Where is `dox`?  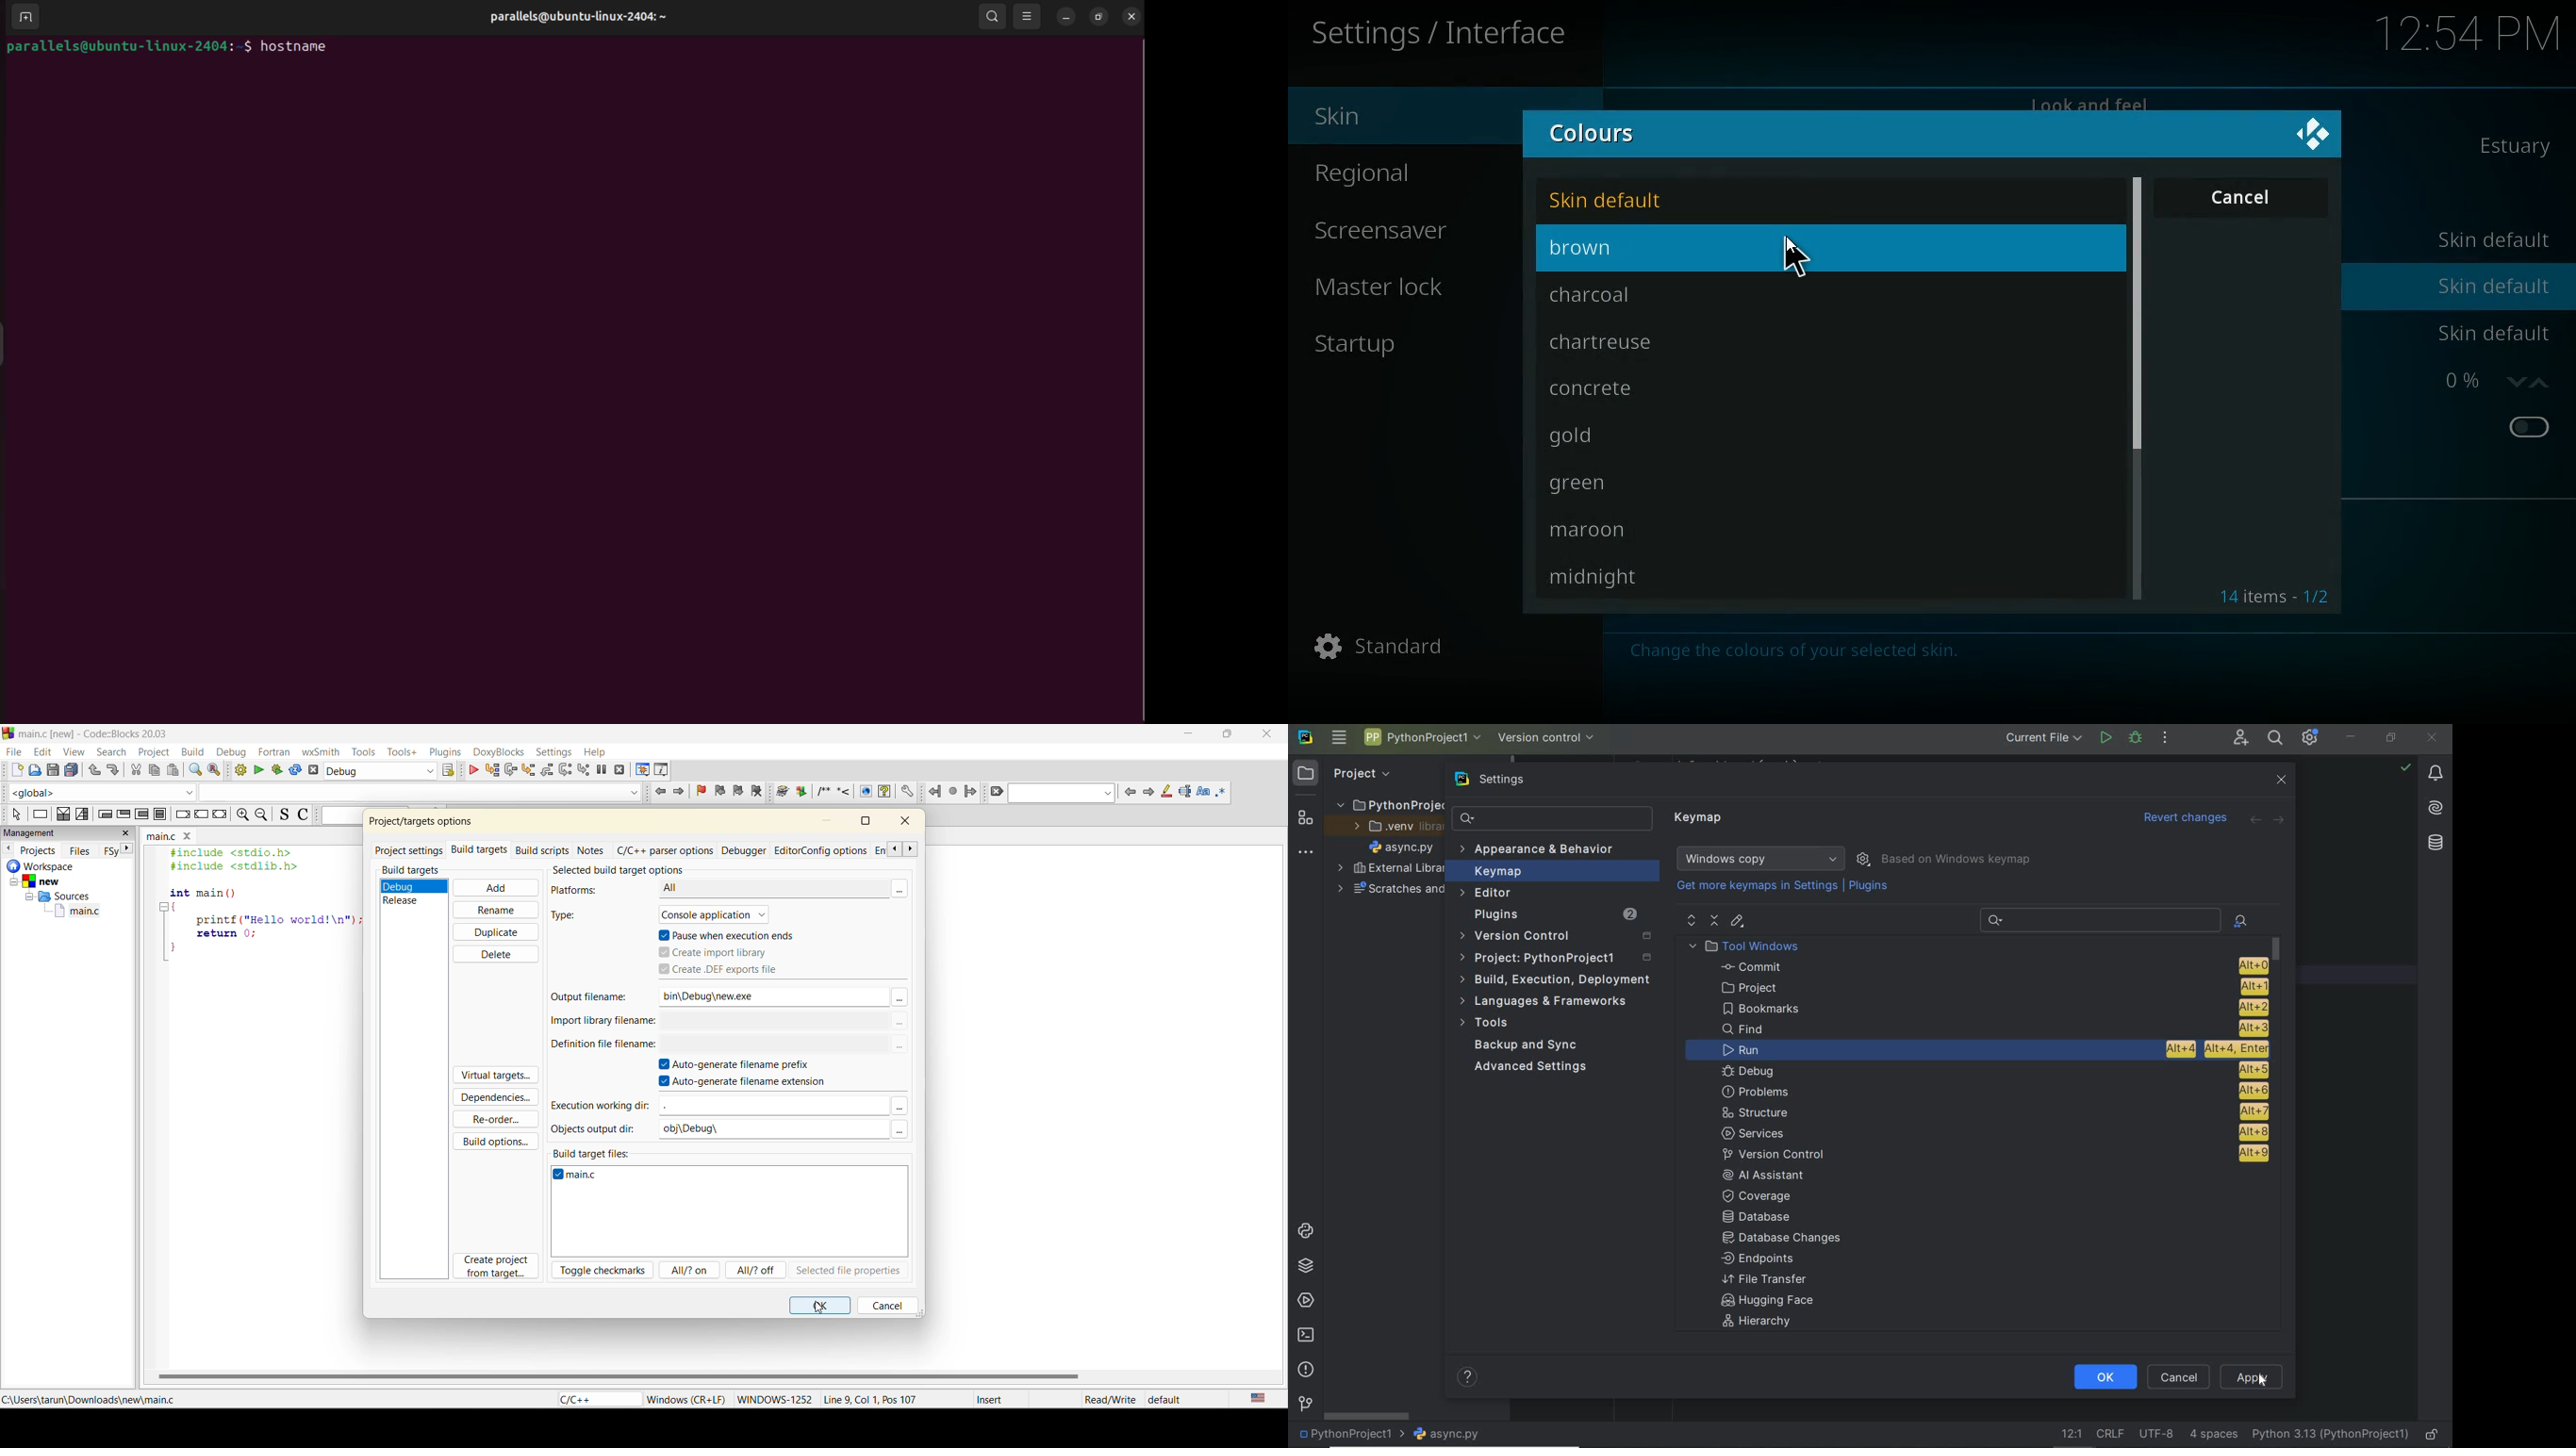 dox is located at coordinates (498, 752).